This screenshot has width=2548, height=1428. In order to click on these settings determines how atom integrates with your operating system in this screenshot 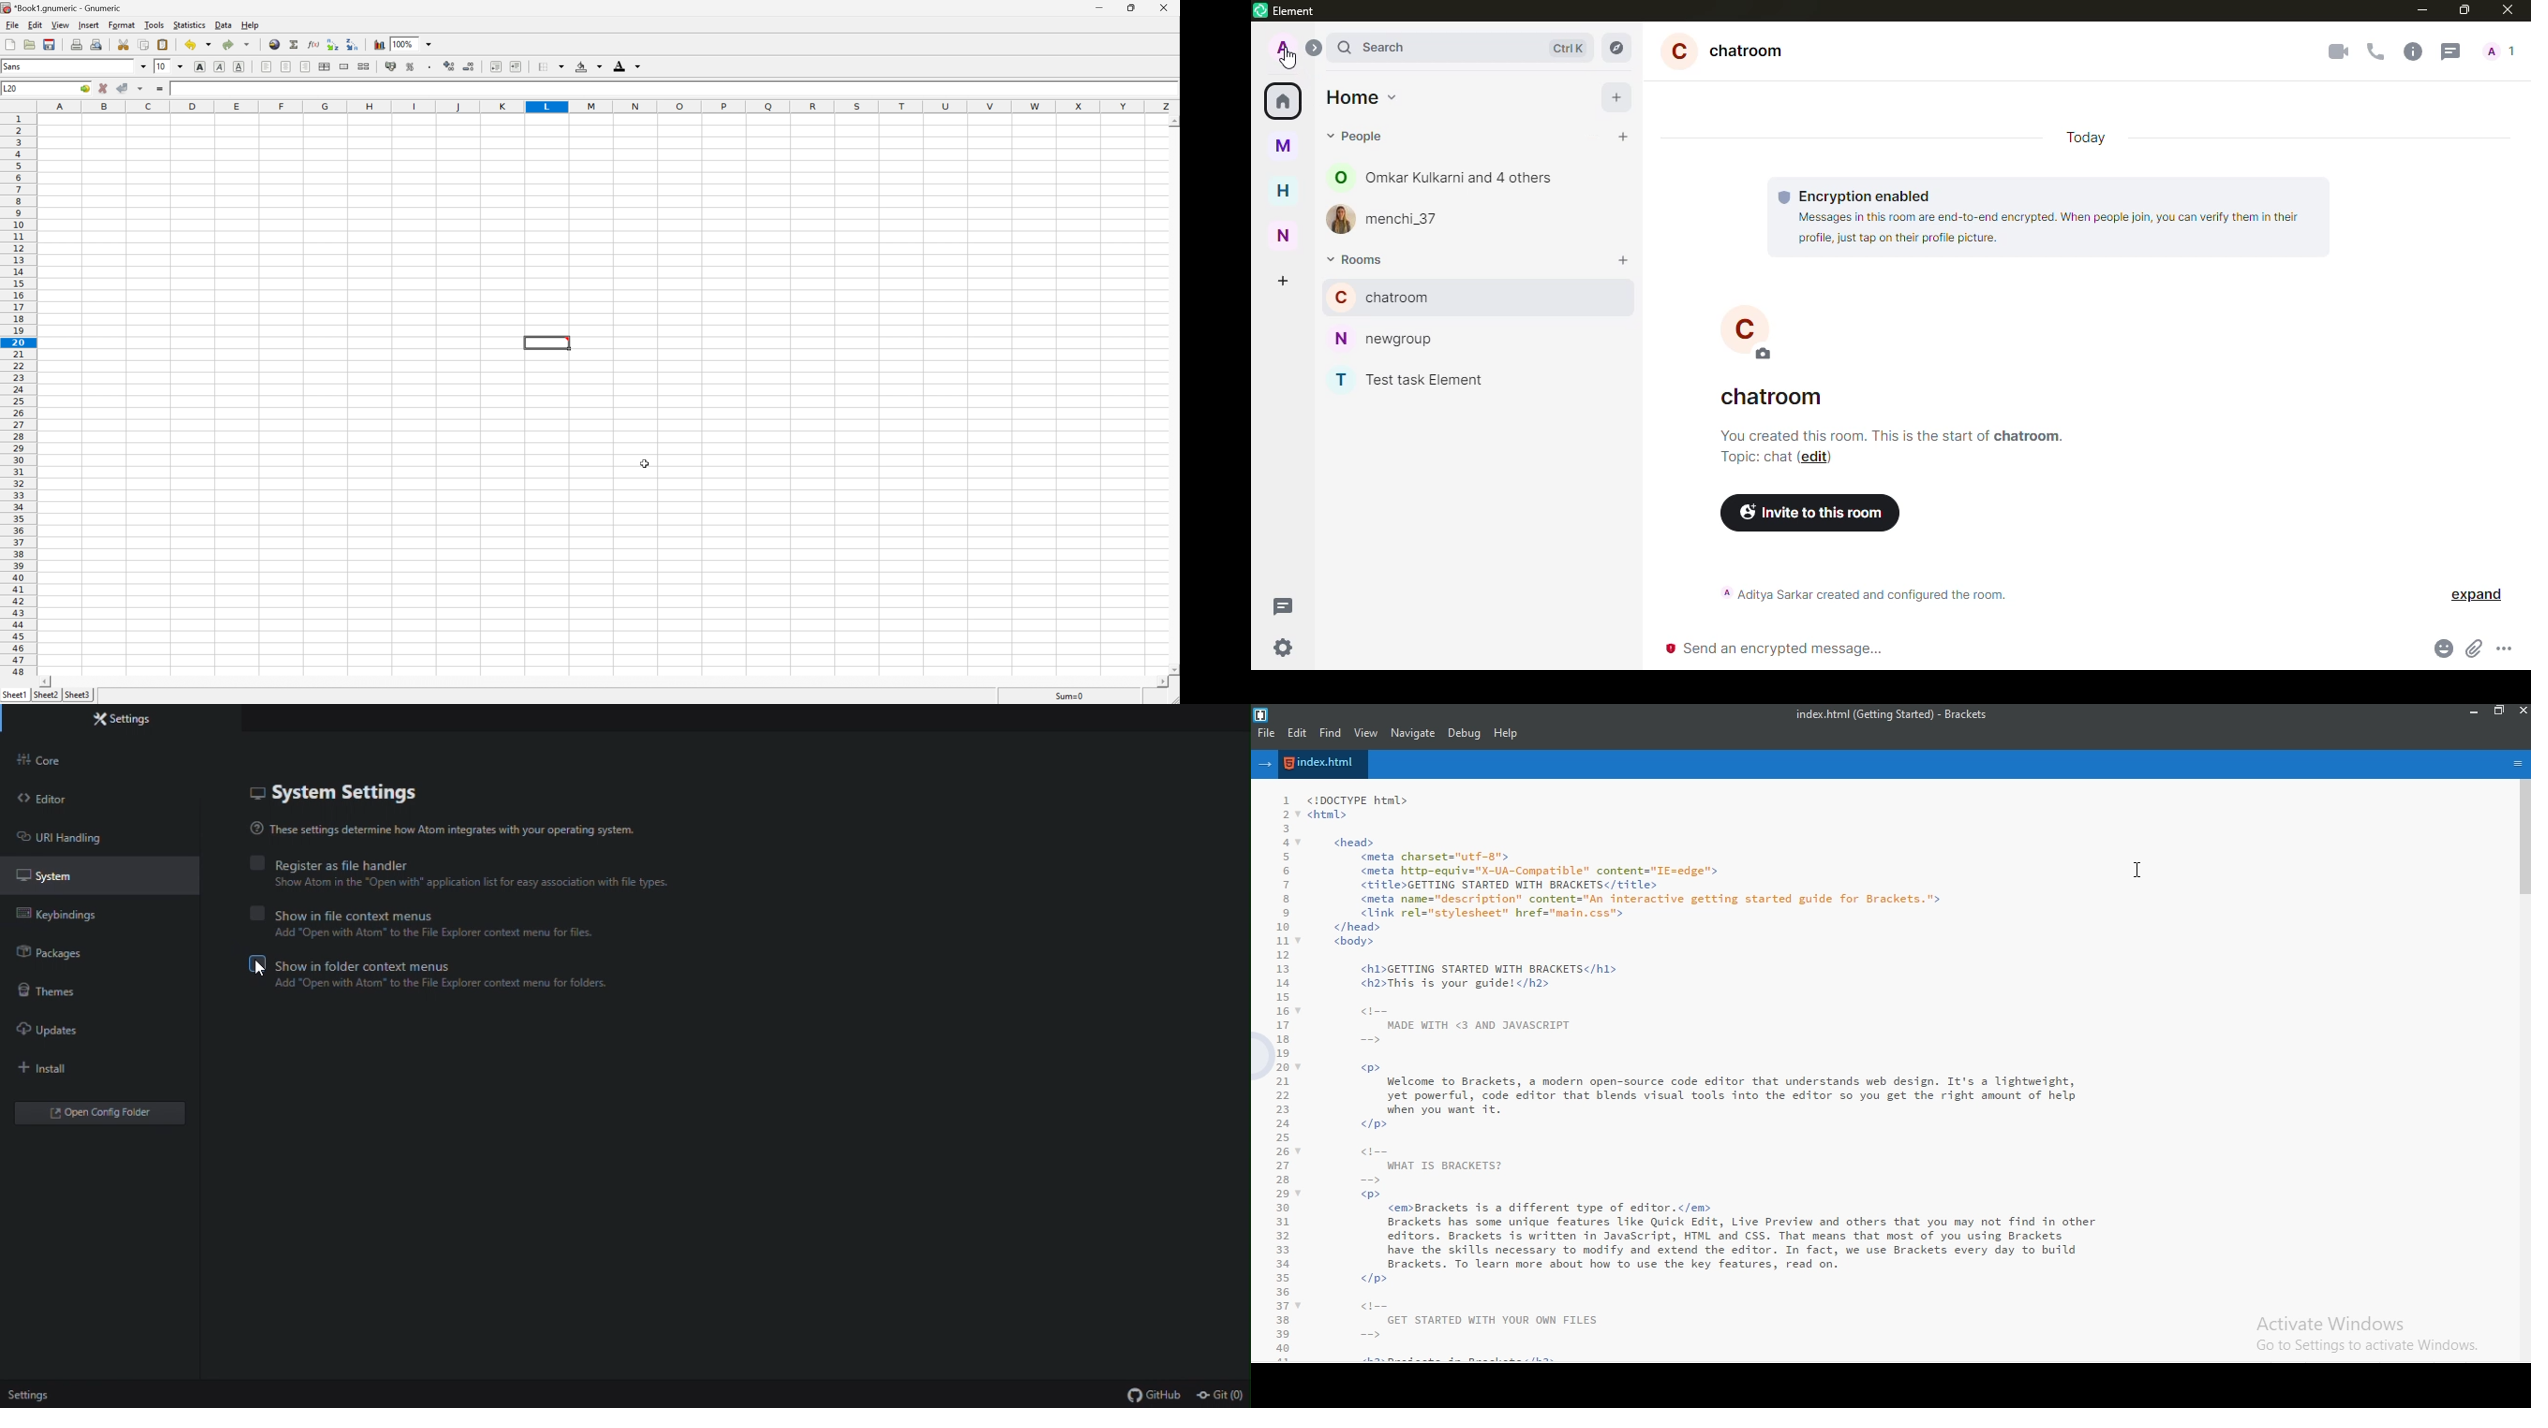, I will do `click(450, 833)`.